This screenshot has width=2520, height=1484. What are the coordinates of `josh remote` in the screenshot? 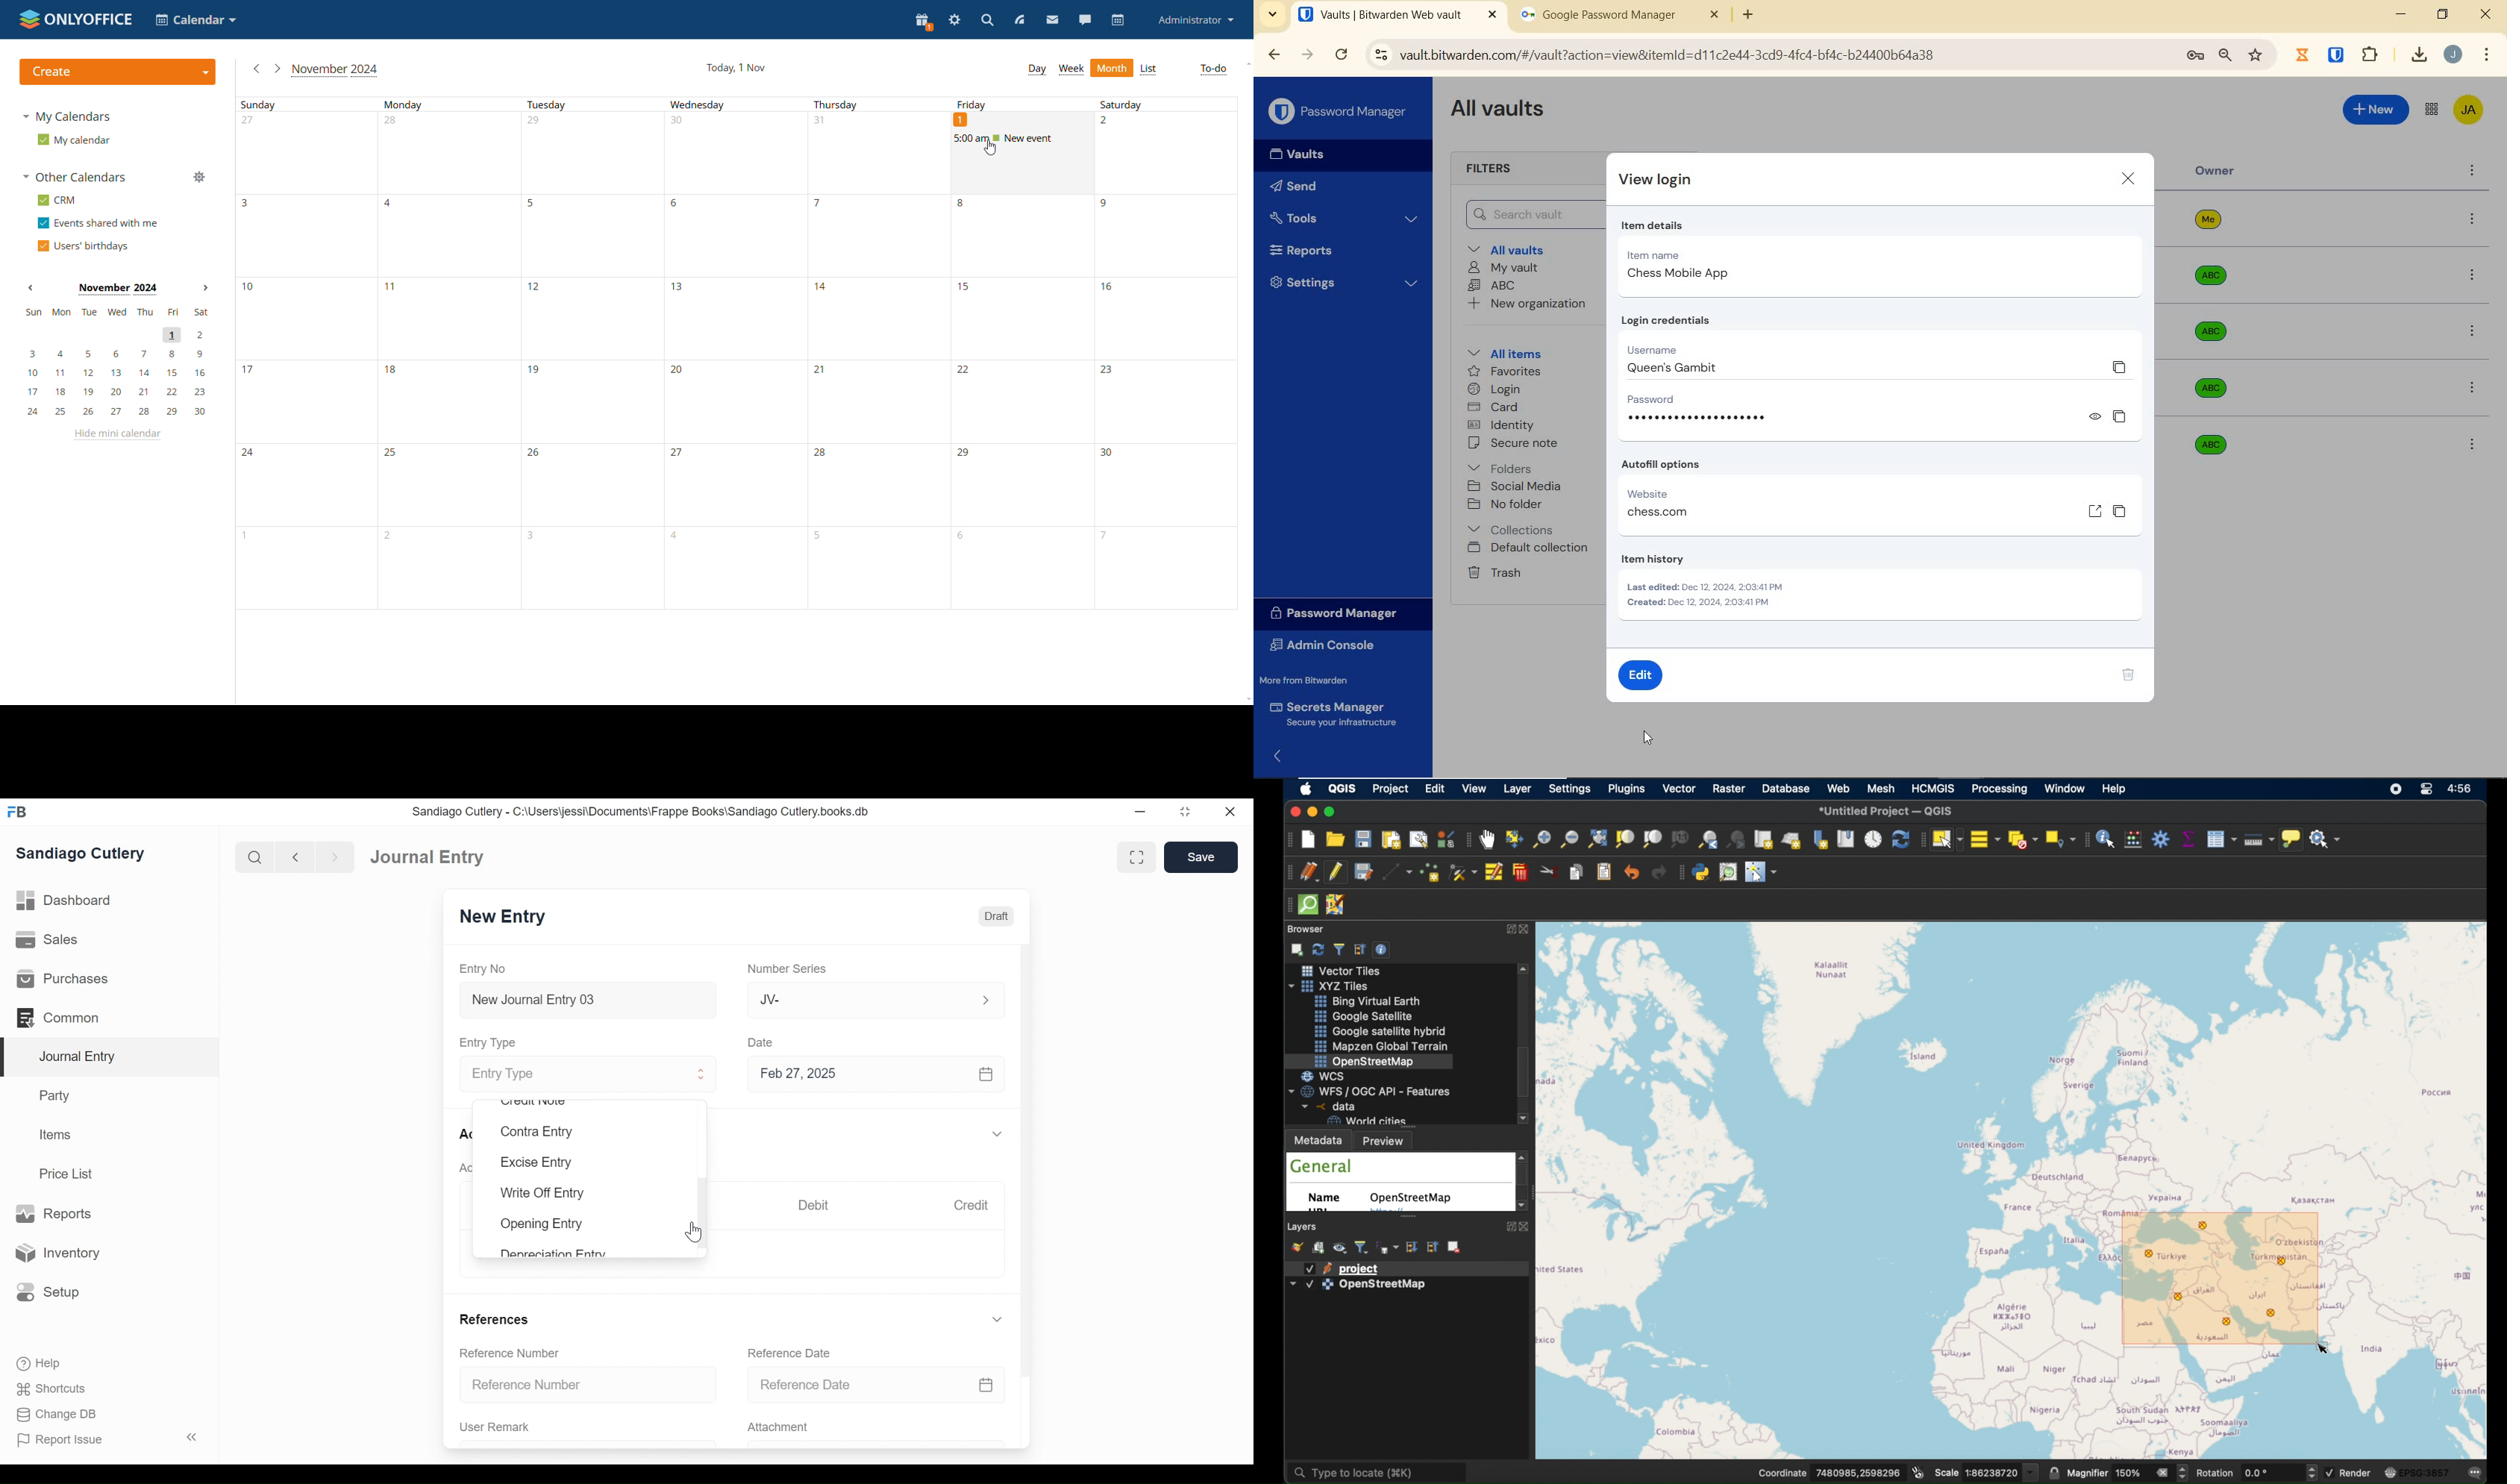 It's located at (1336, 905).